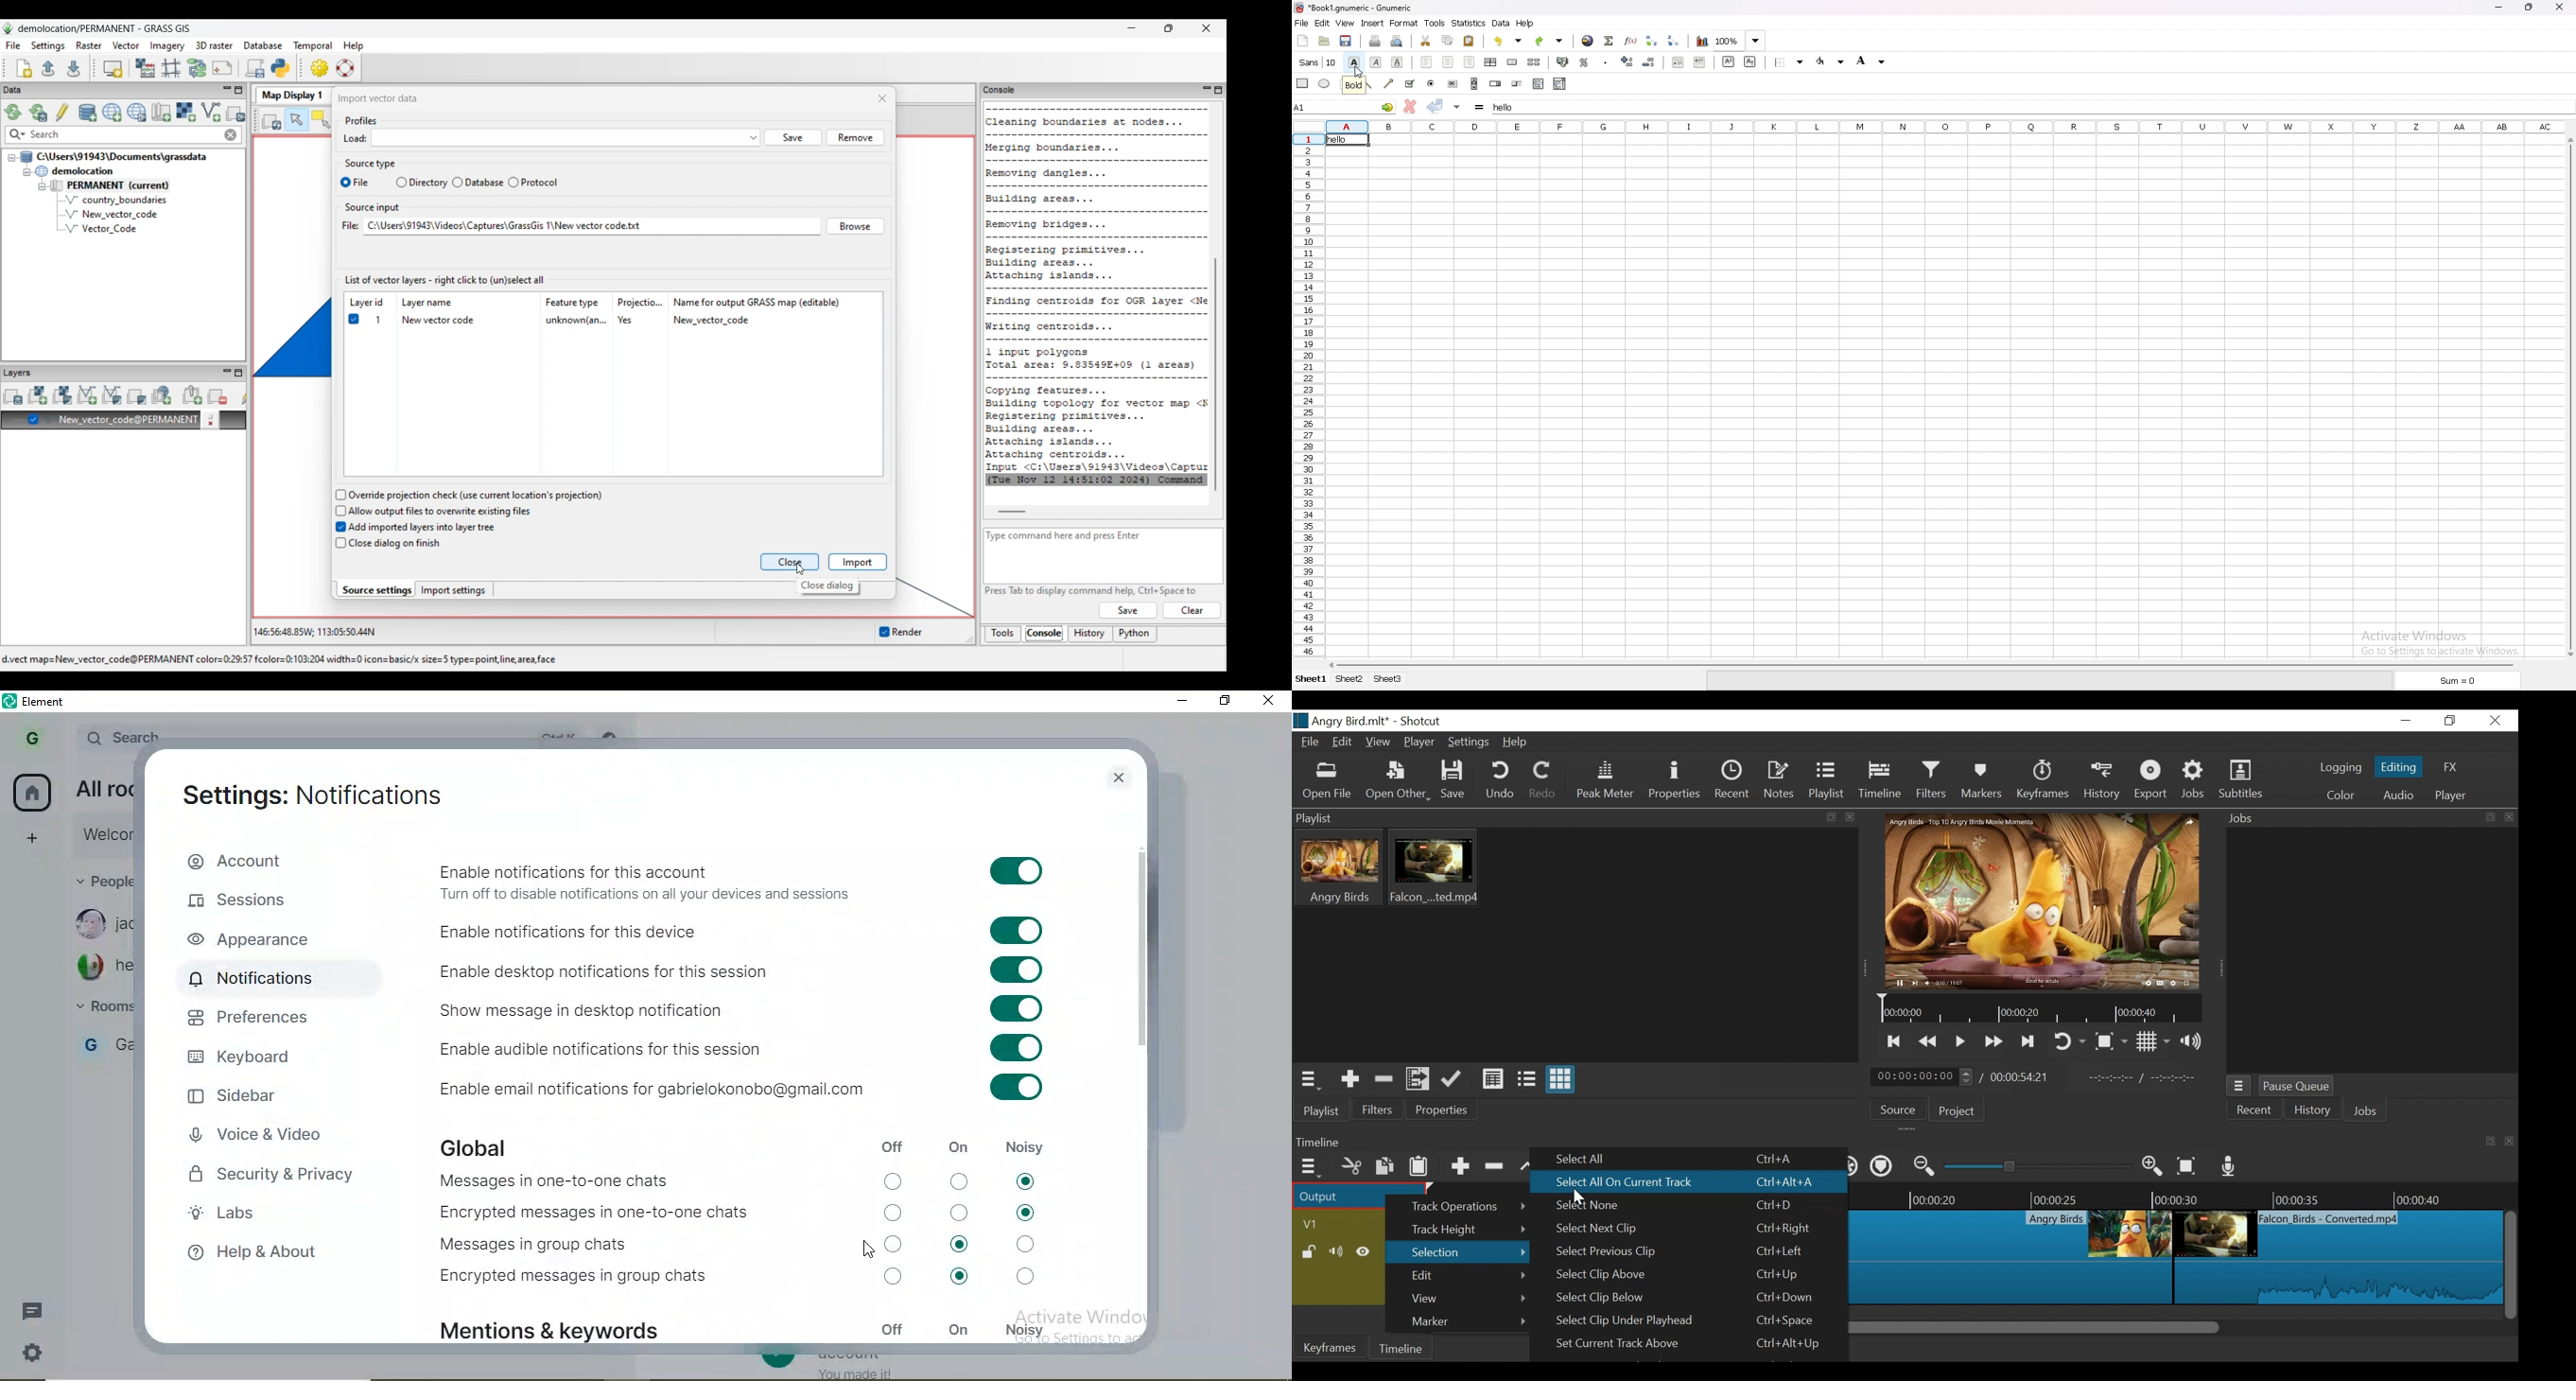  I want to click on close, so click(1120, 775).